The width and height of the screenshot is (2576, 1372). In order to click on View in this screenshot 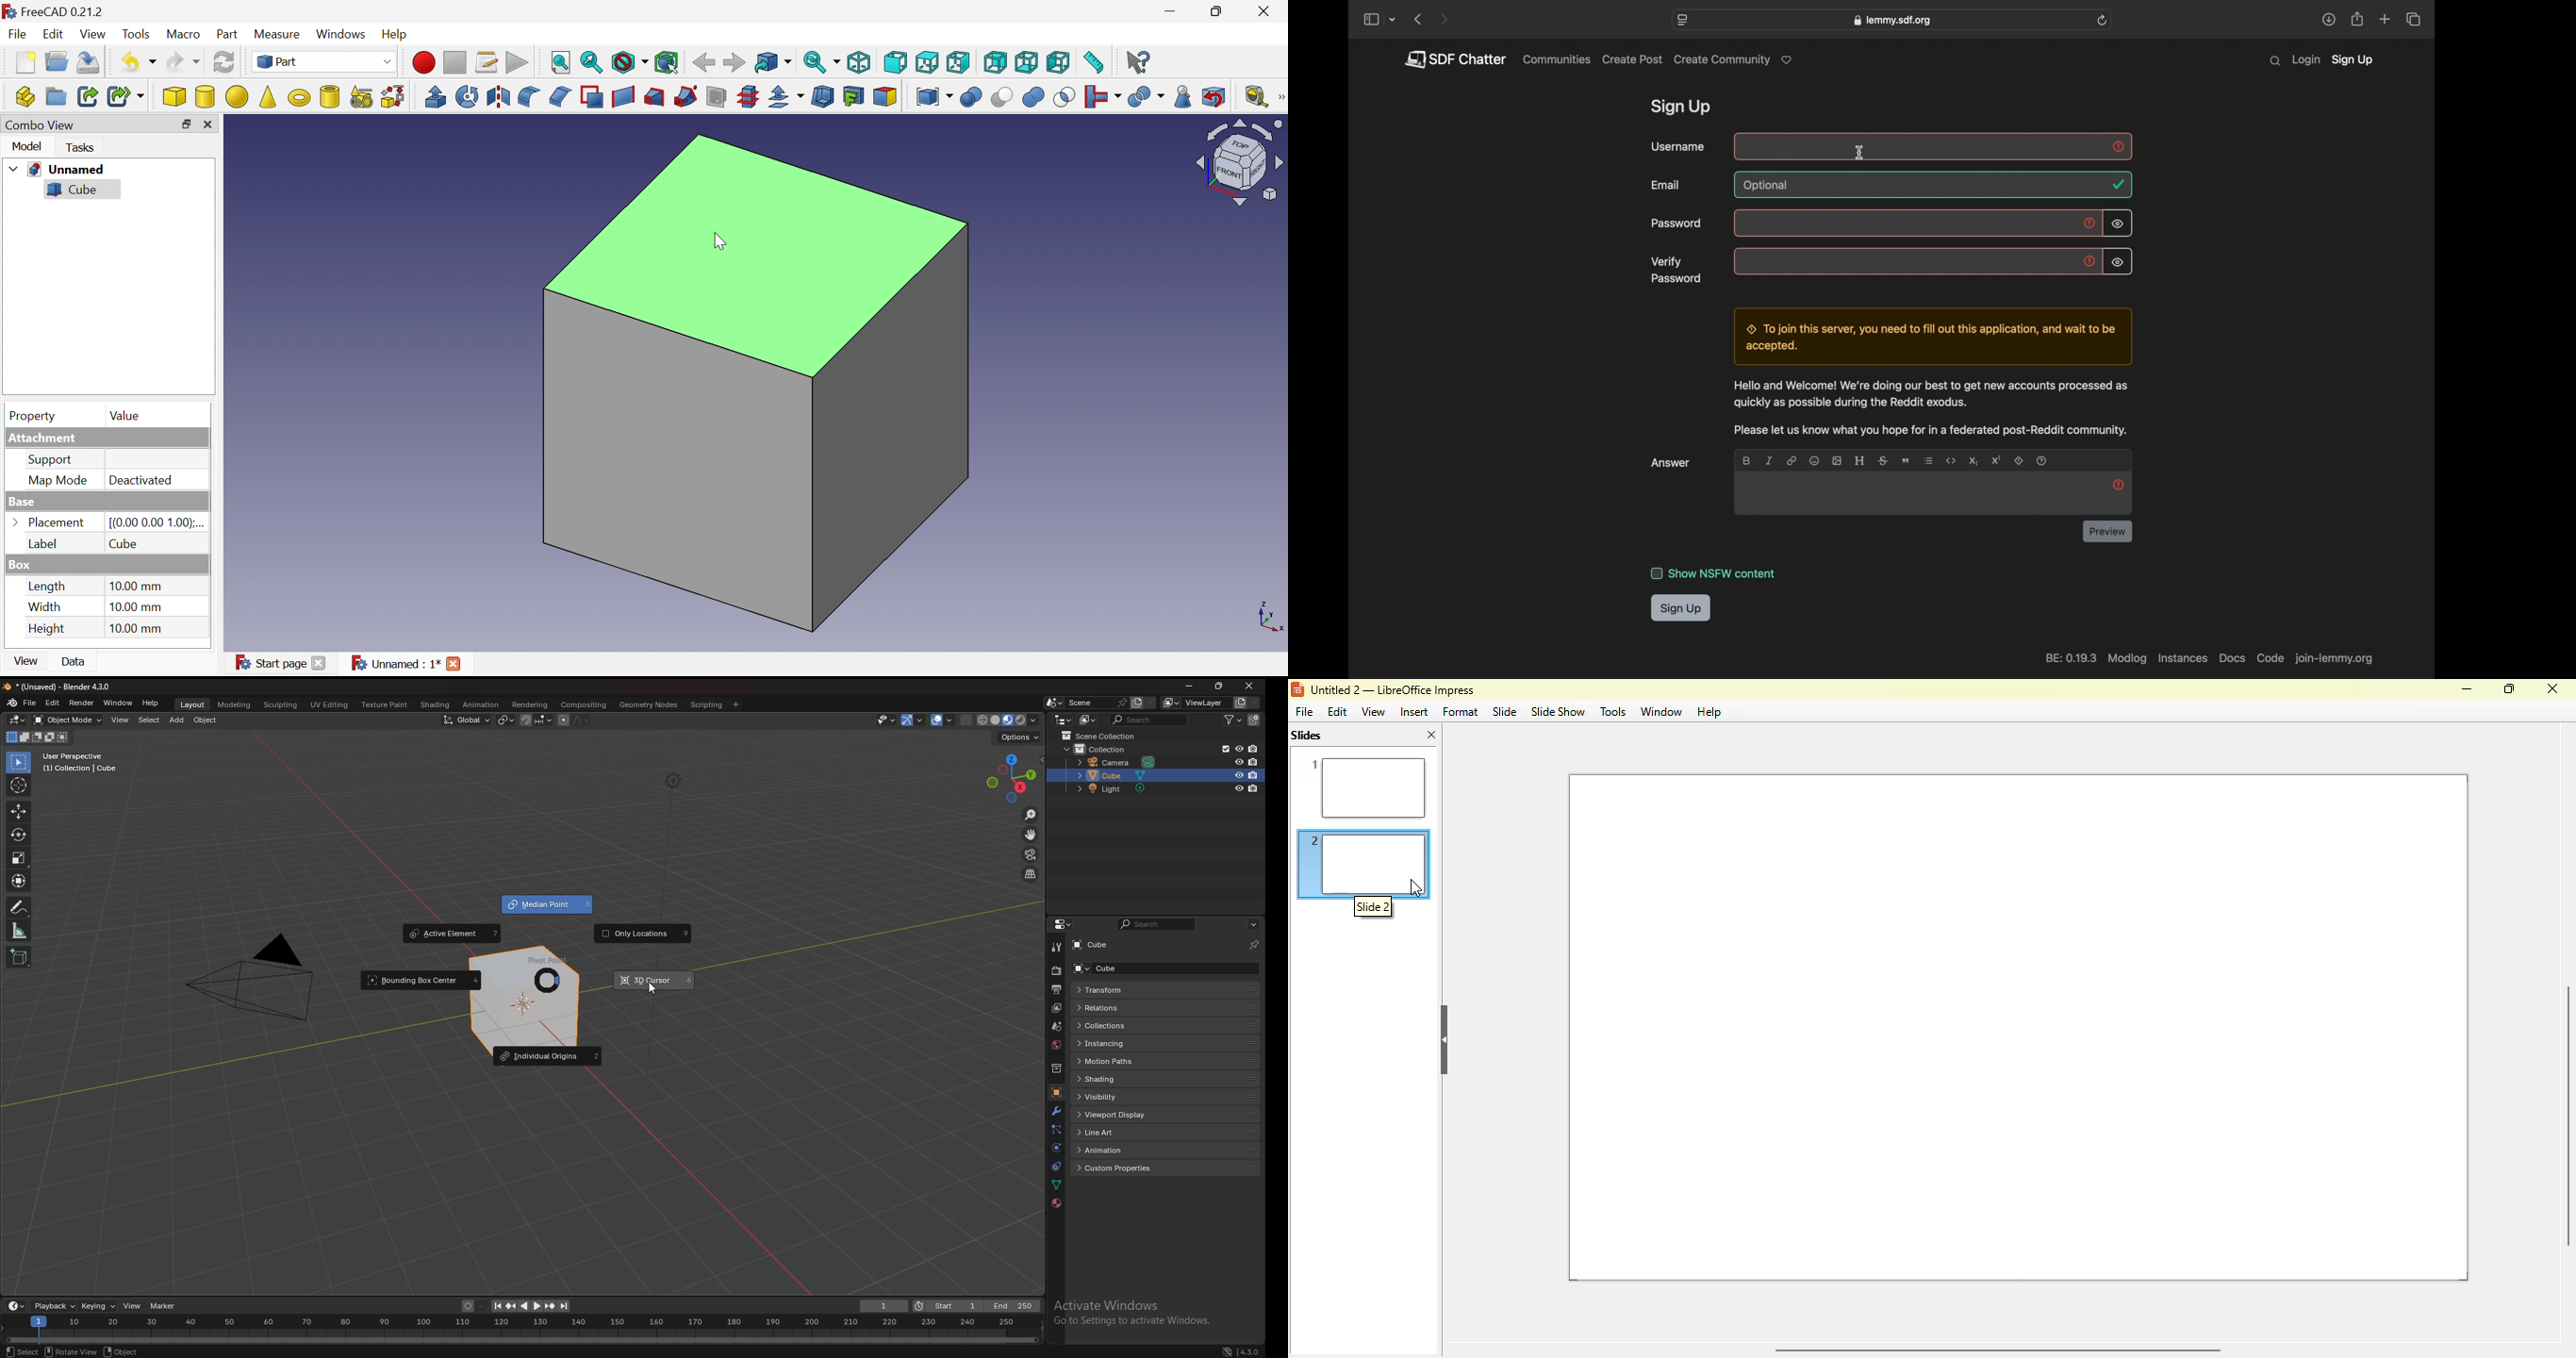, I will do `click(27, 661)`.